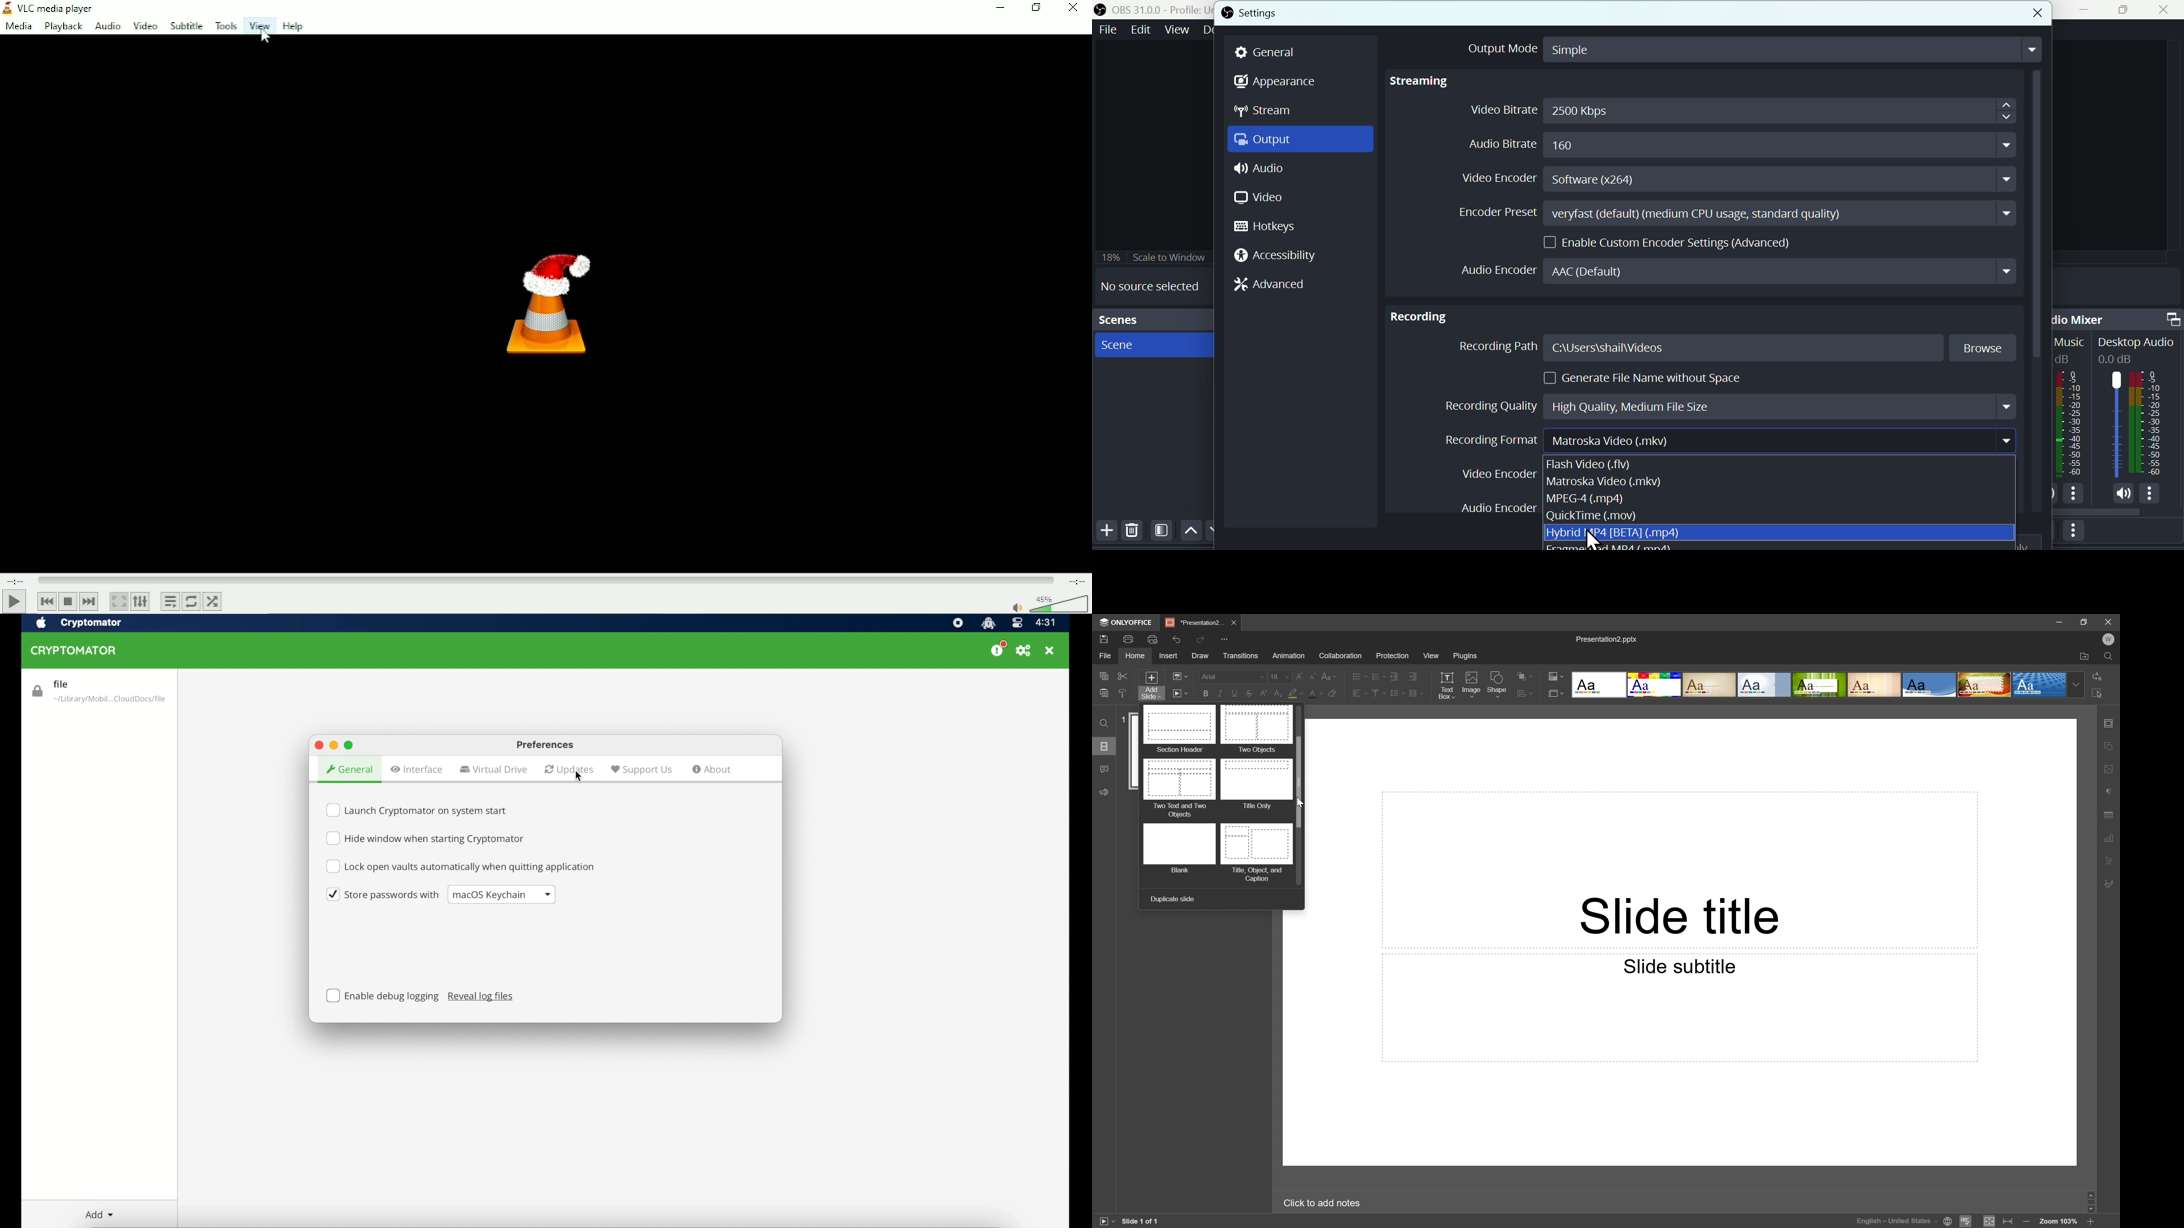  I want to click on Replace, so click(2101, 676).